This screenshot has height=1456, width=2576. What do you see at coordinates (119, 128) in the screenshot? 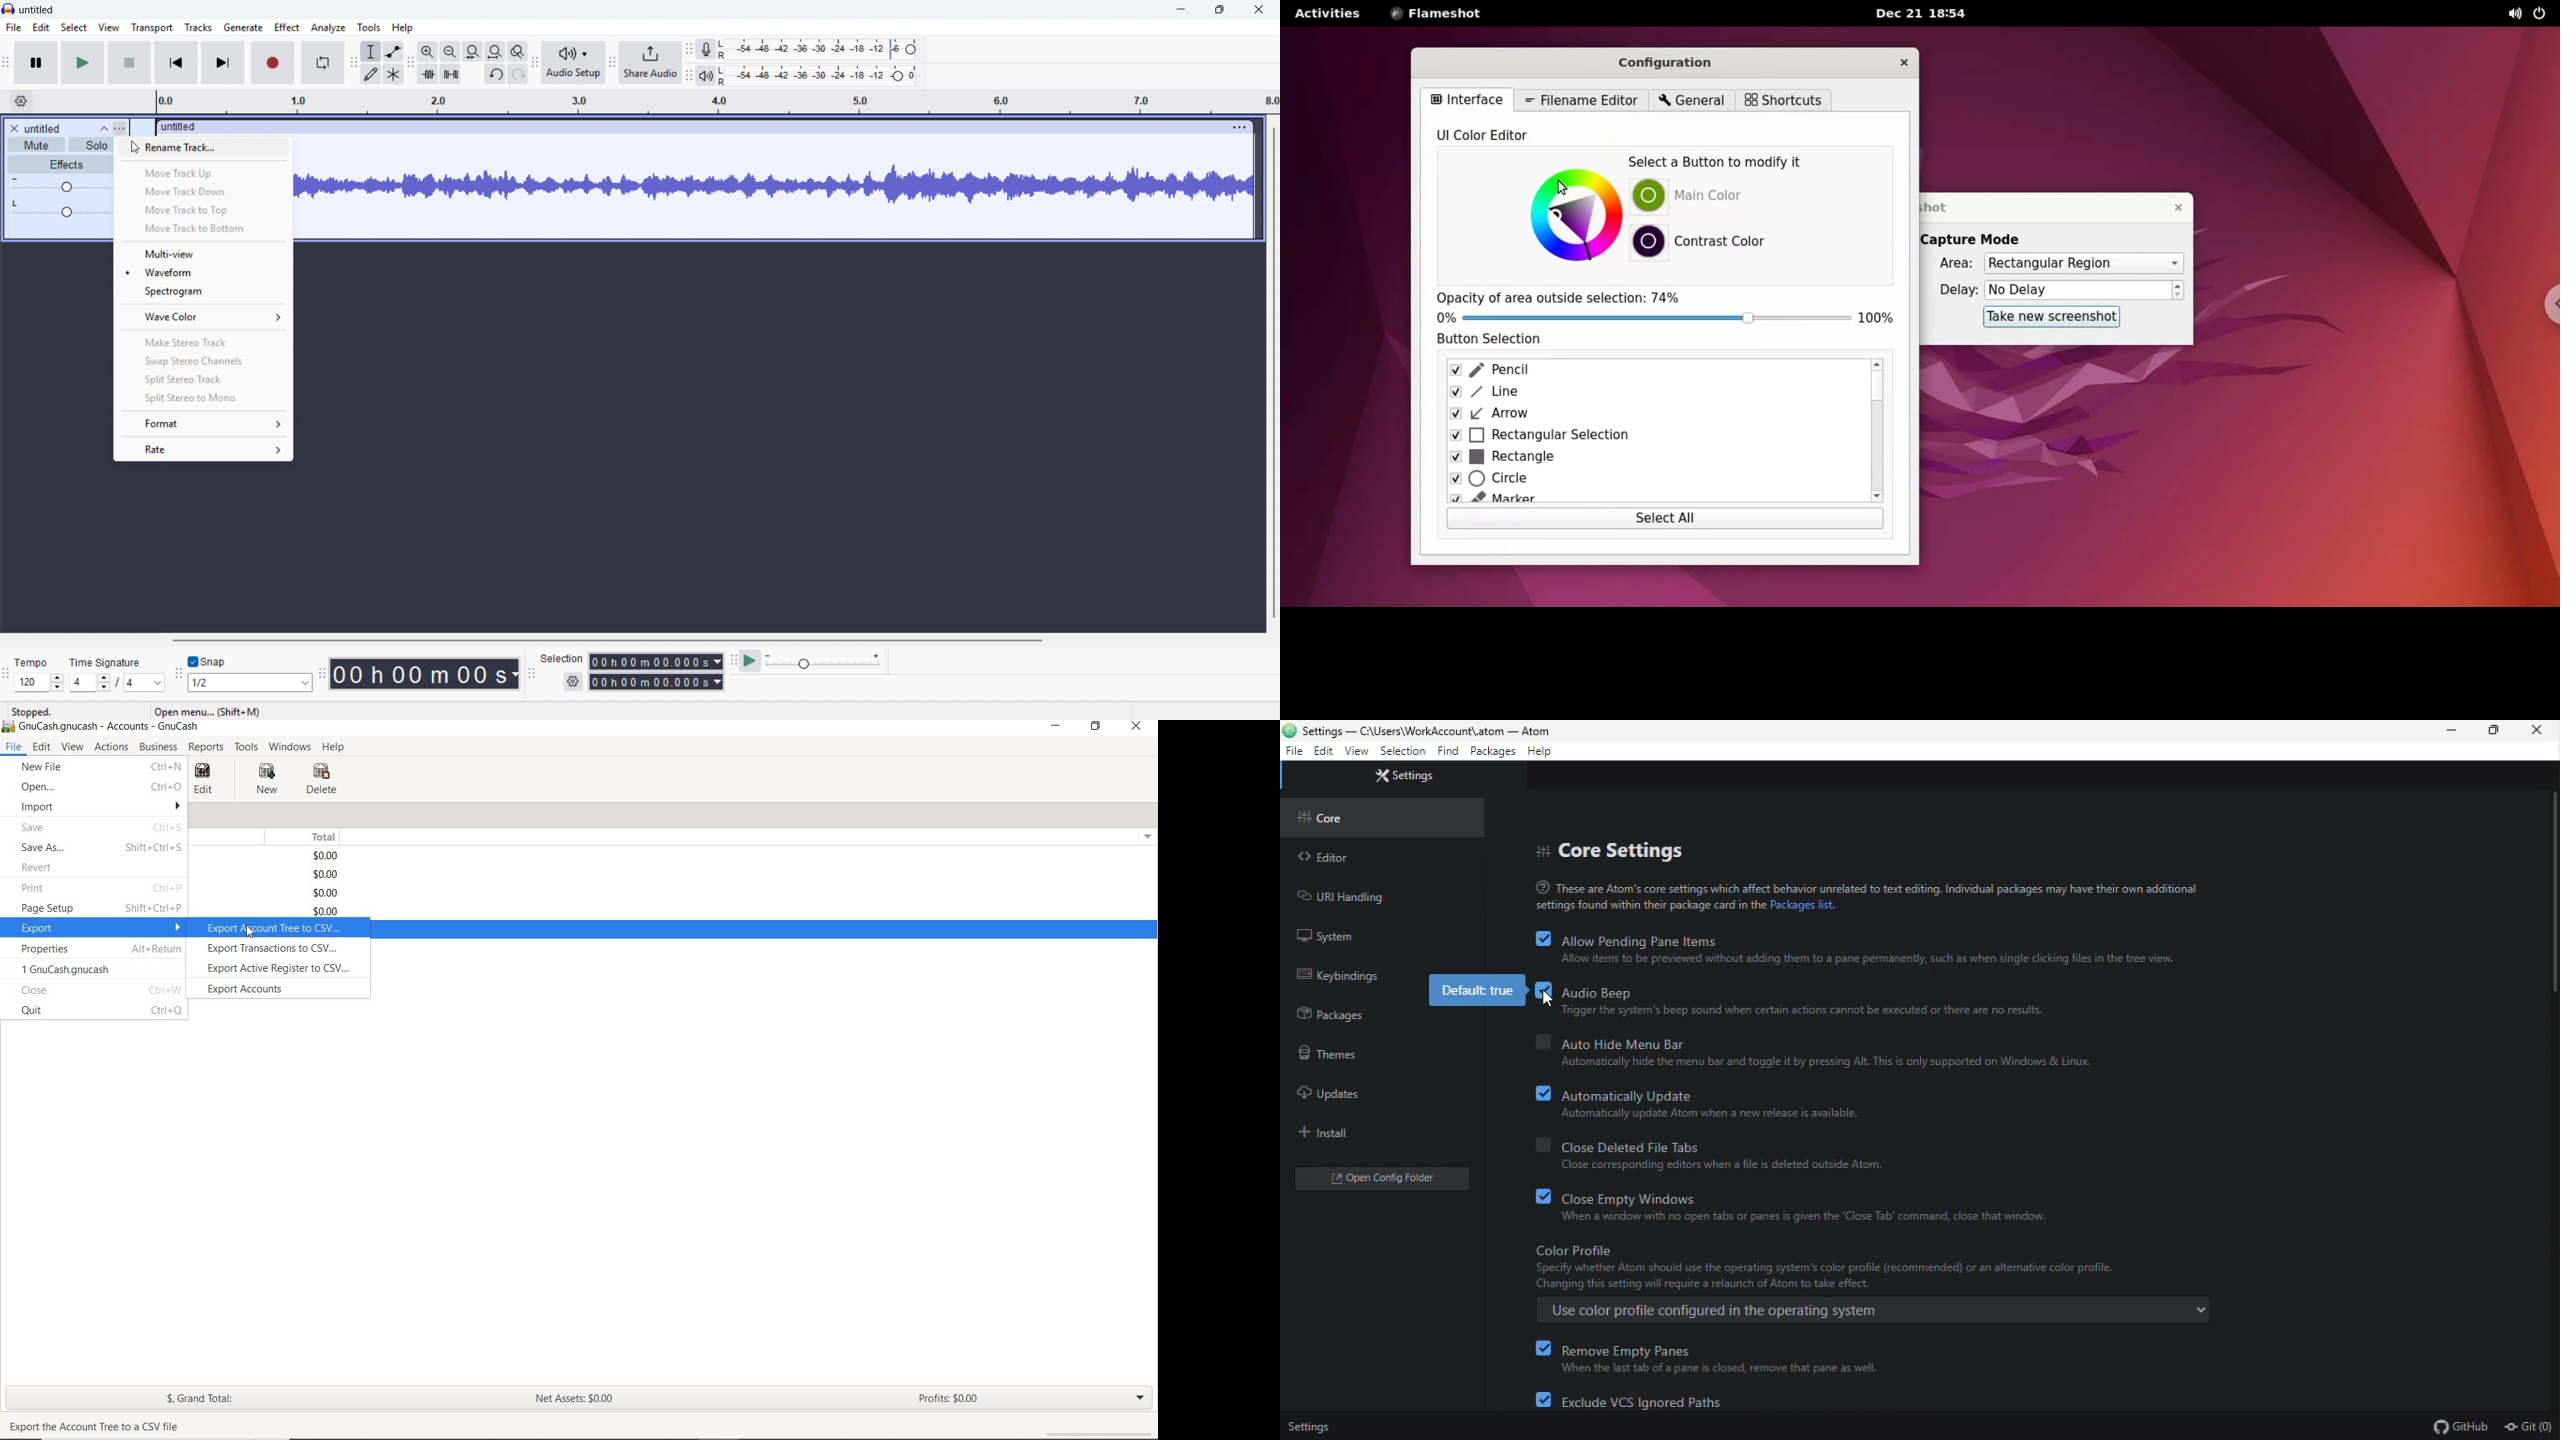
I see `Track control panel menu ` at bounding box center [119, 128].